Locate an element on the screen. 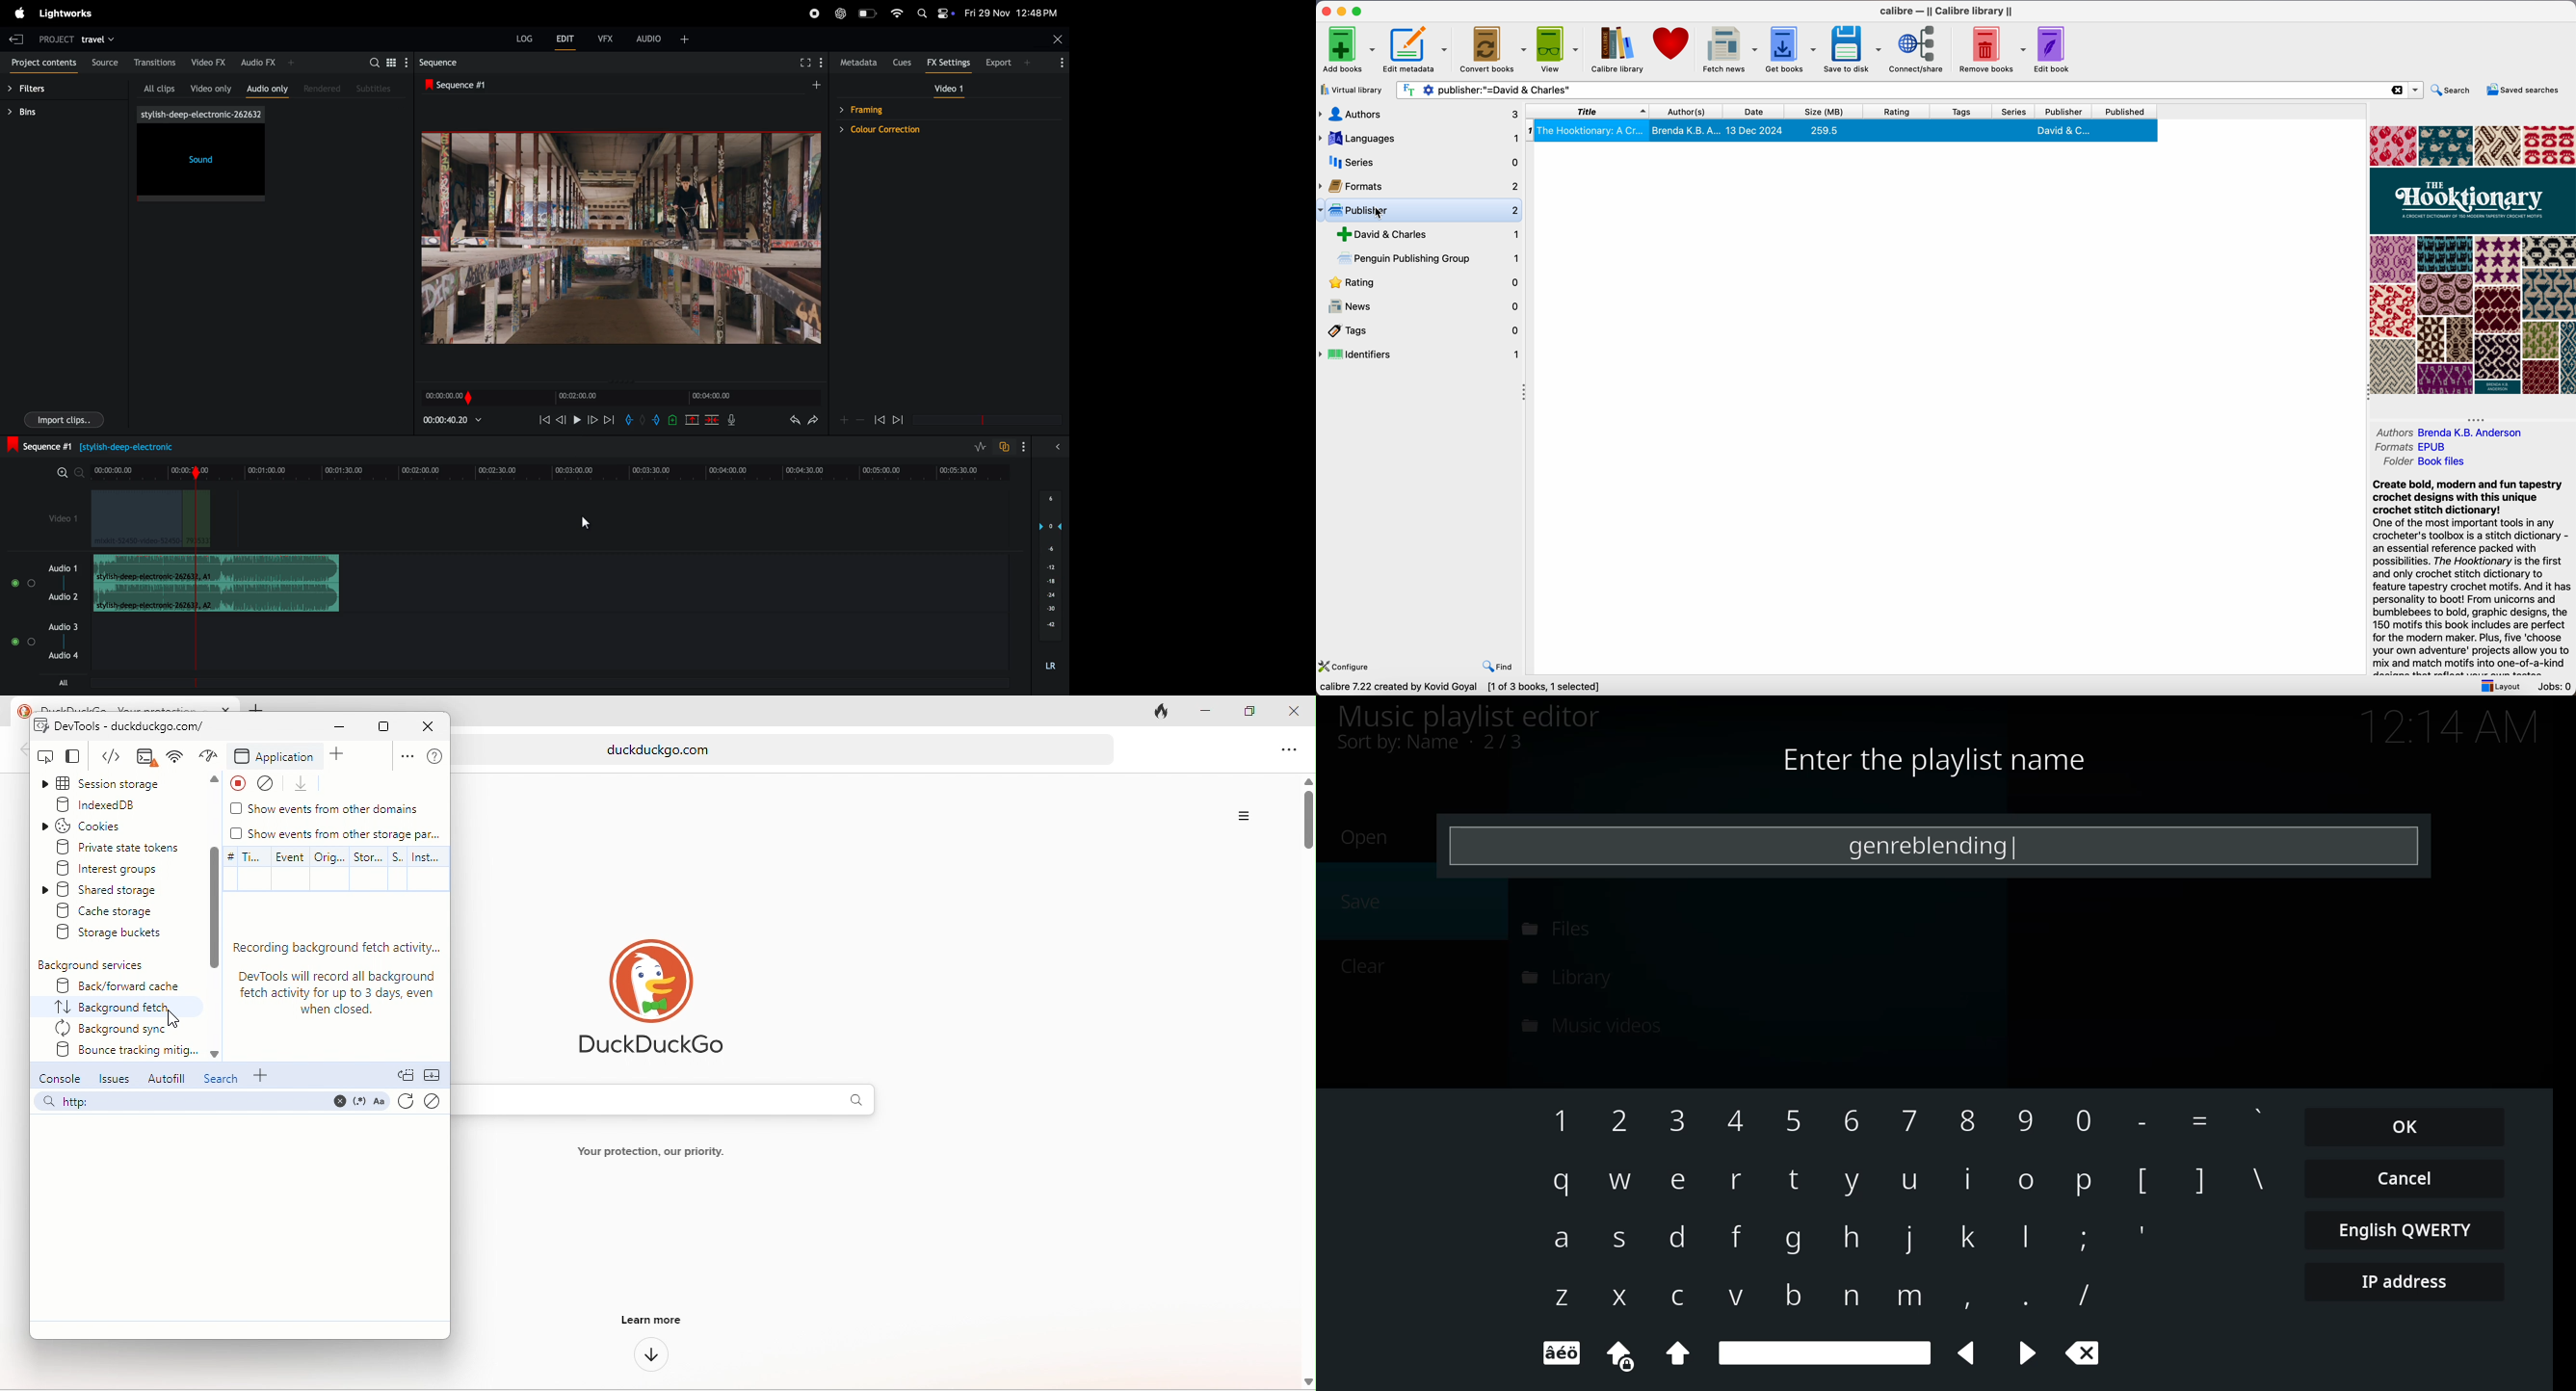 The height and width of the screenshot is (1400, 2576). add is located at coordinates (343, 756).